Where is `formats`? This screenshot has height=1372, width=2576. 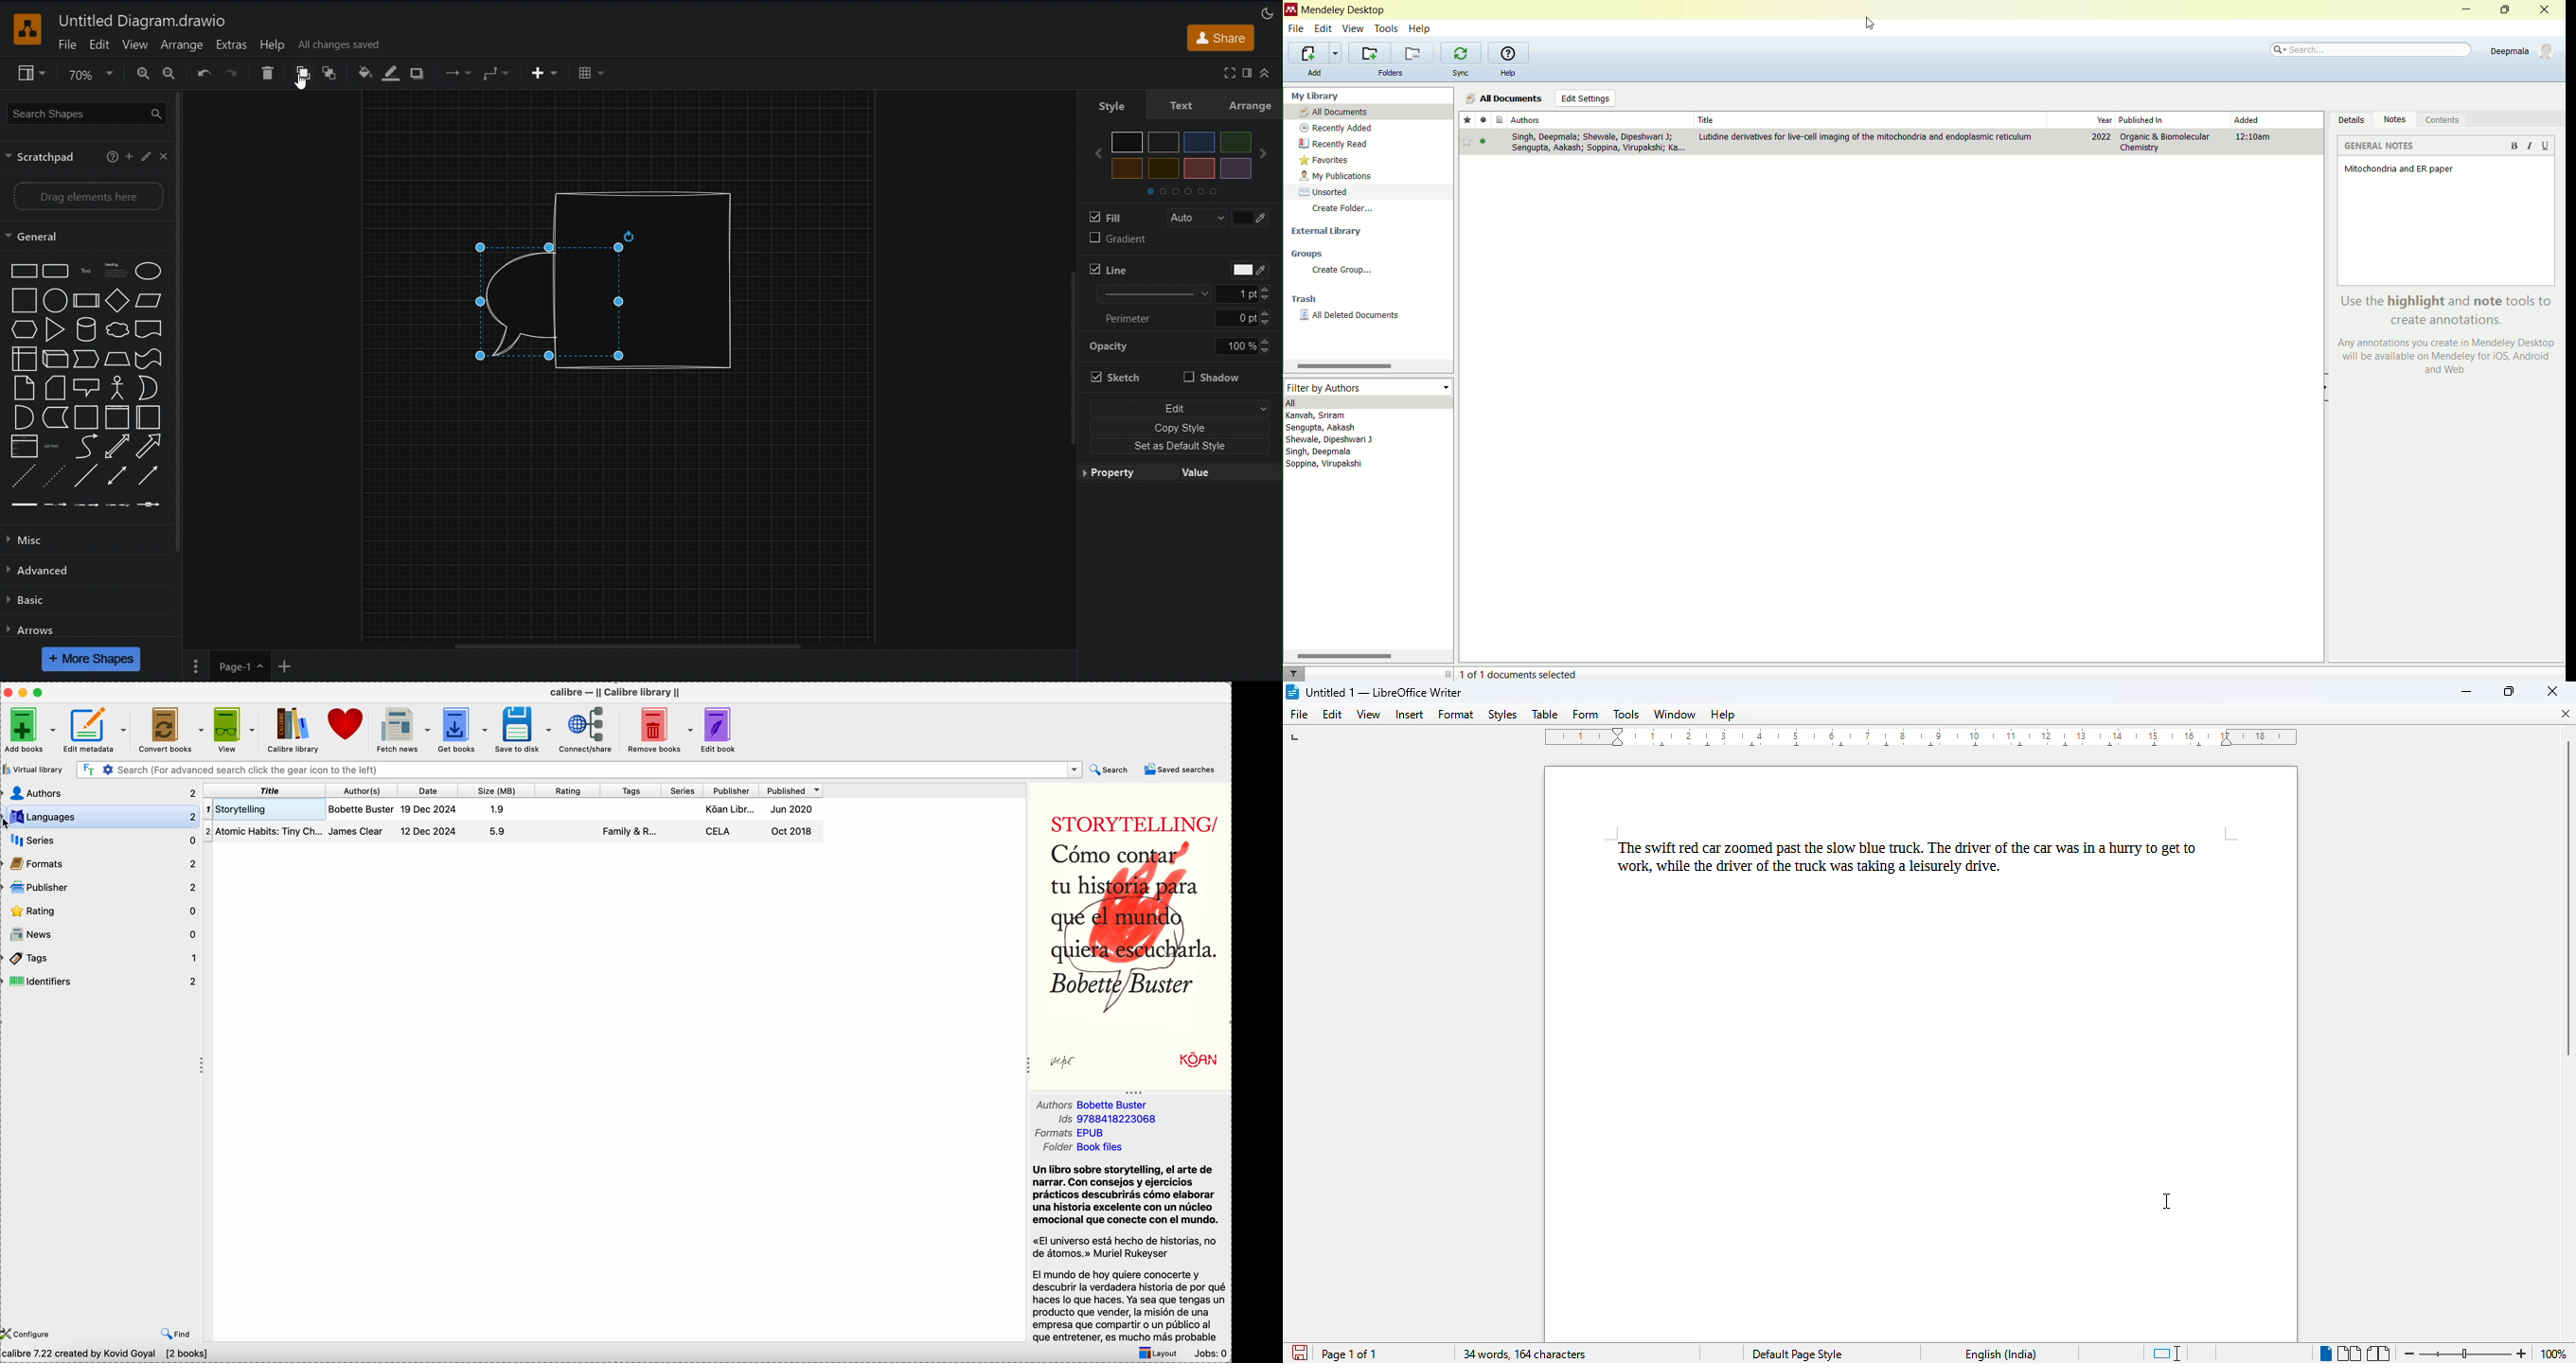 formats is located at coordinates (101, 863).